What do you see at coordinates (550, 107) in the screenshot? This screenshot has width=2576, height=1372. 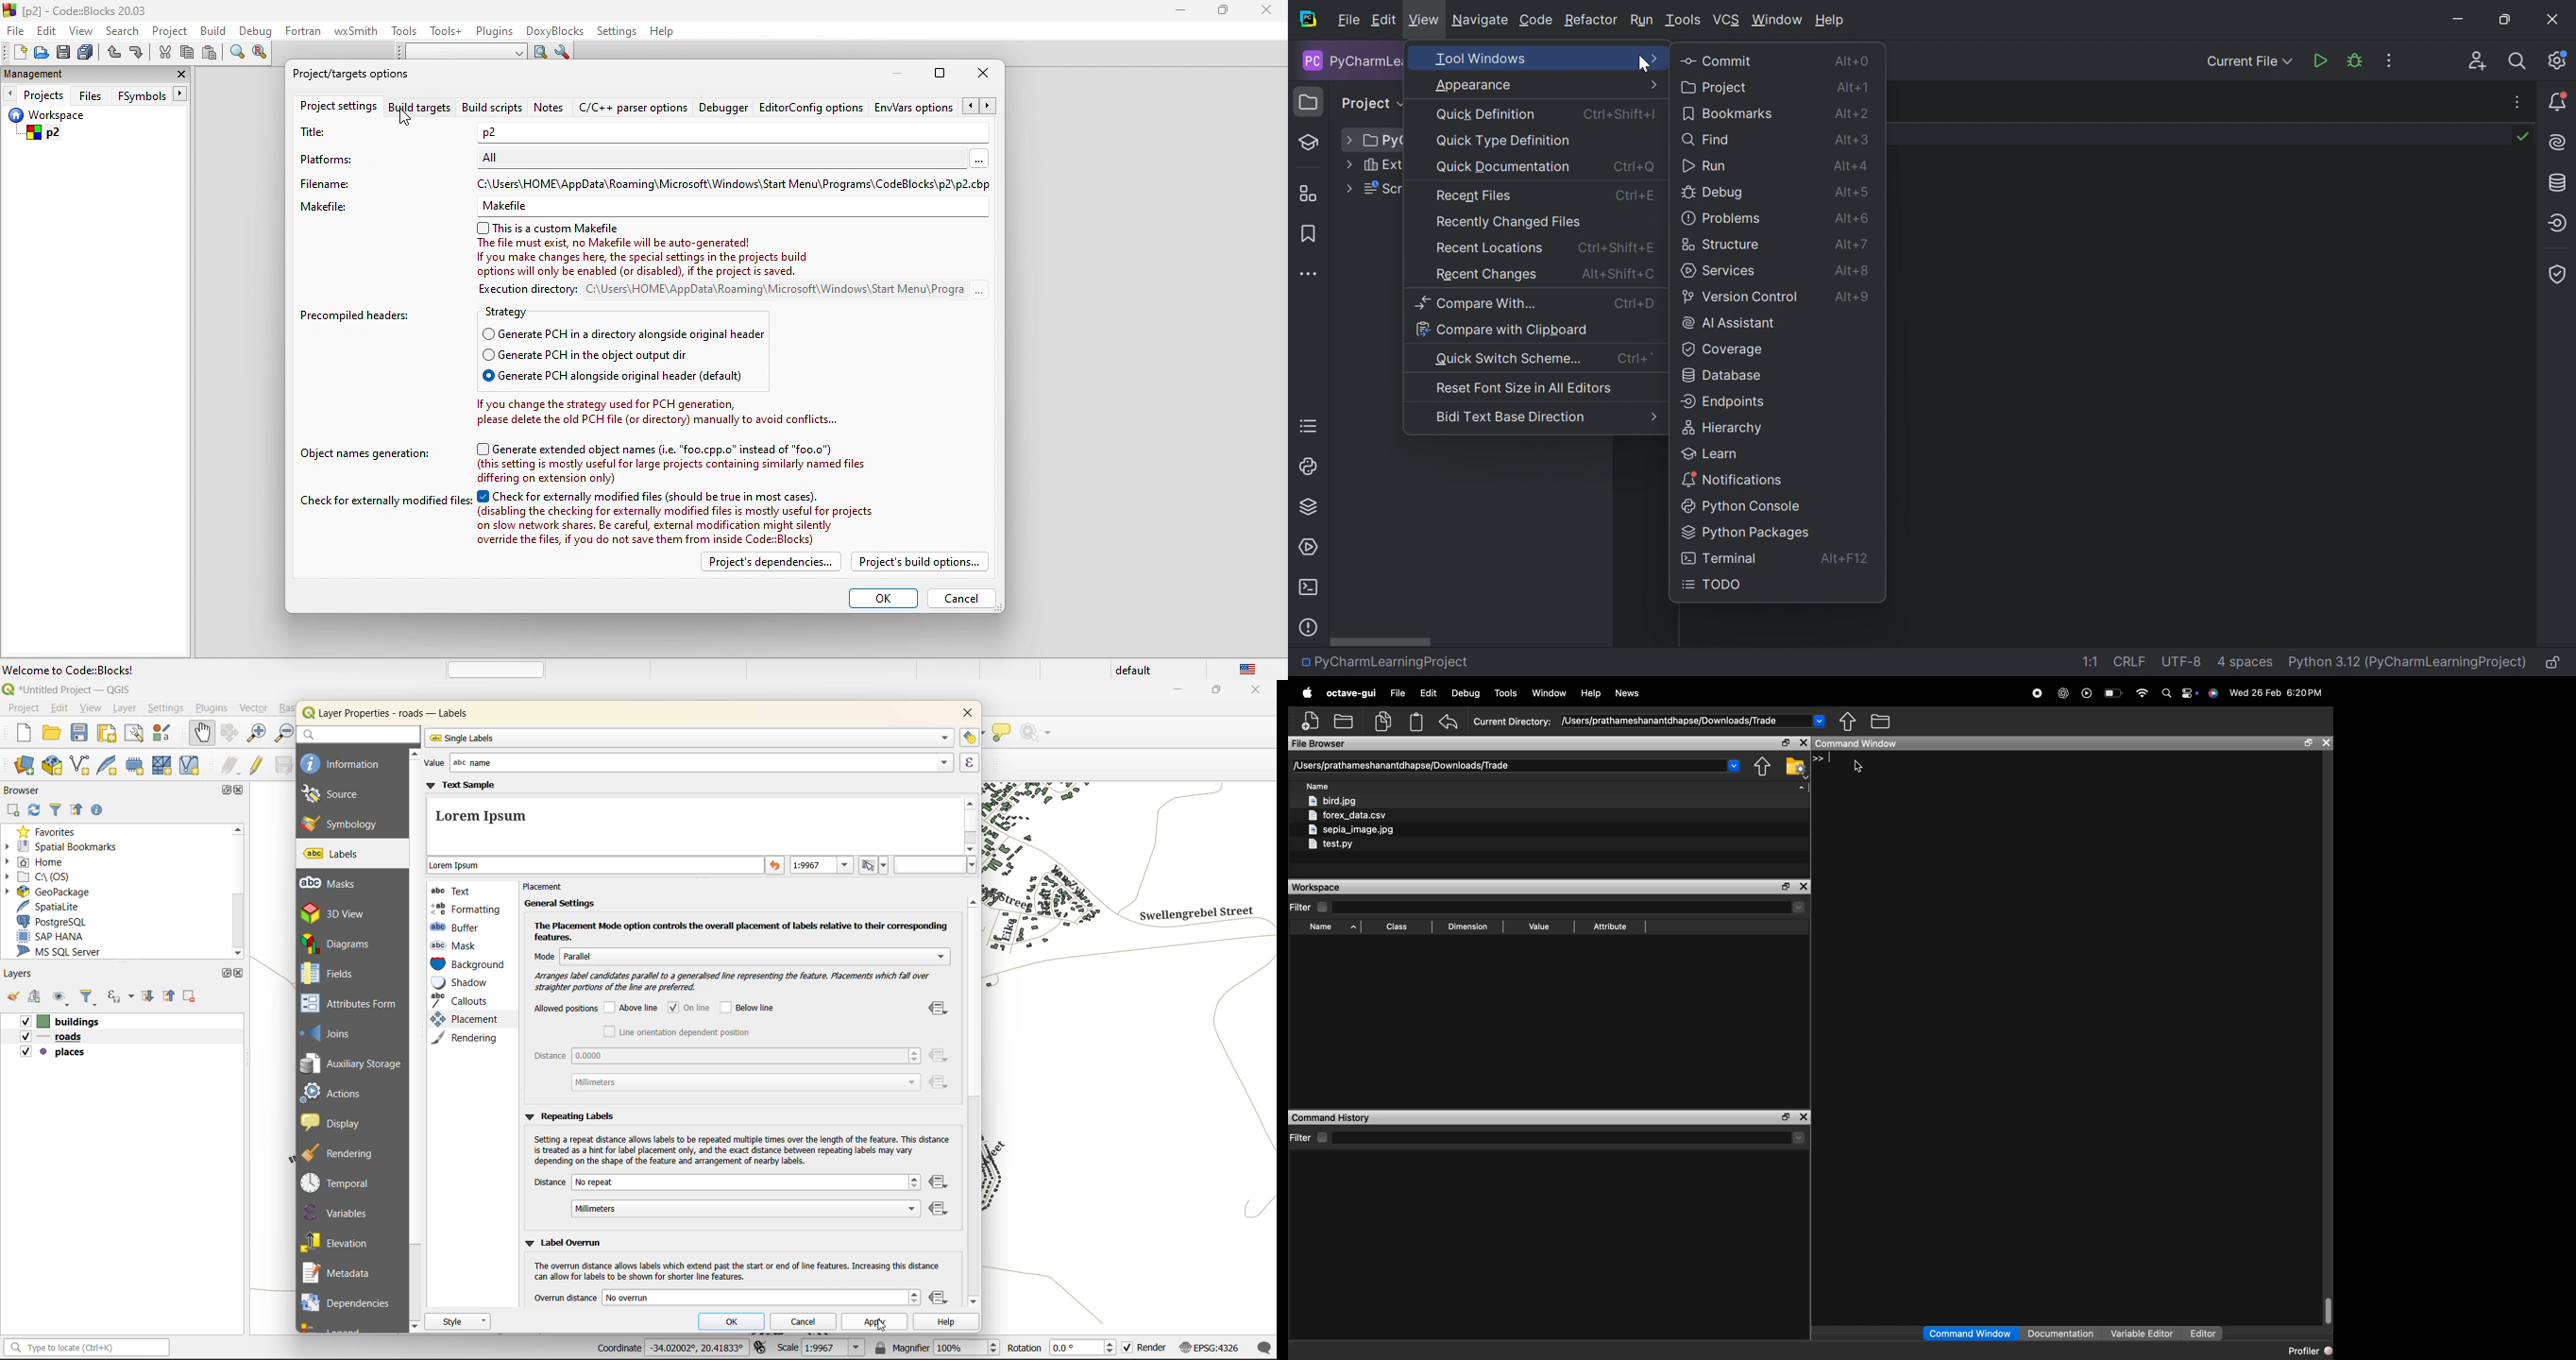 I see `notes` at bounding box center [550, 107].